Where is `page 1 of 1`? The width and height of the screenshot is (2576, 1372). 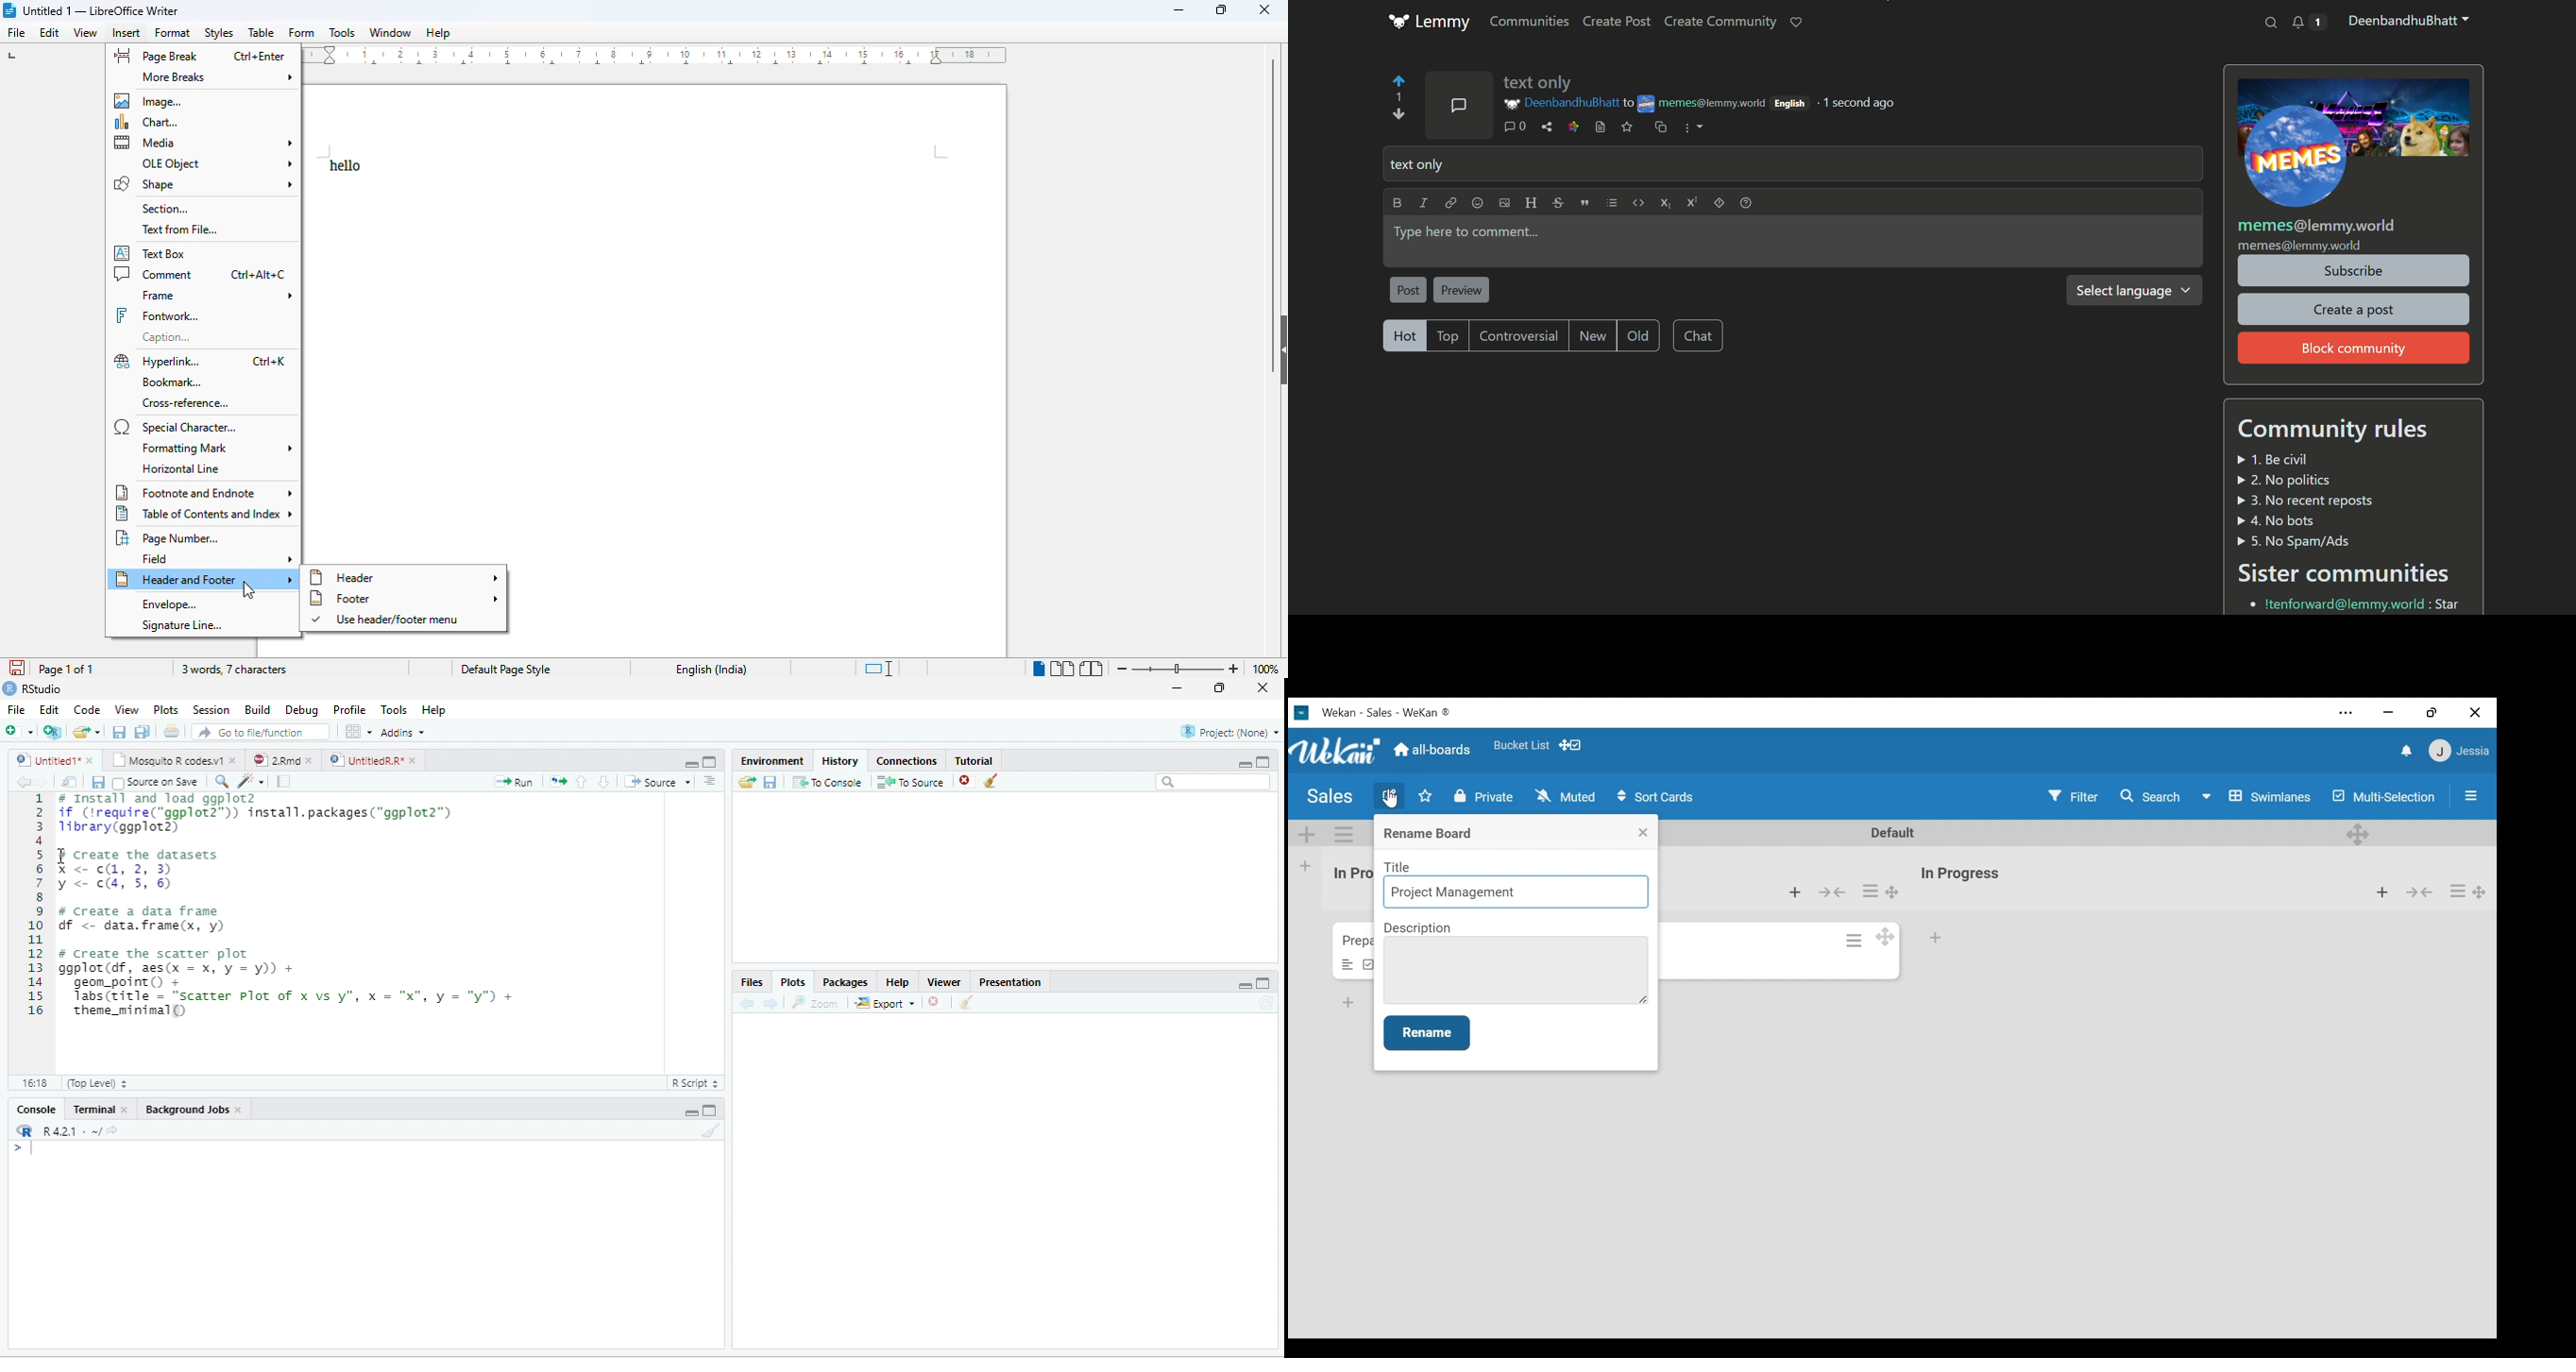 page 1 of 1 is located at coordinates (66, 670).